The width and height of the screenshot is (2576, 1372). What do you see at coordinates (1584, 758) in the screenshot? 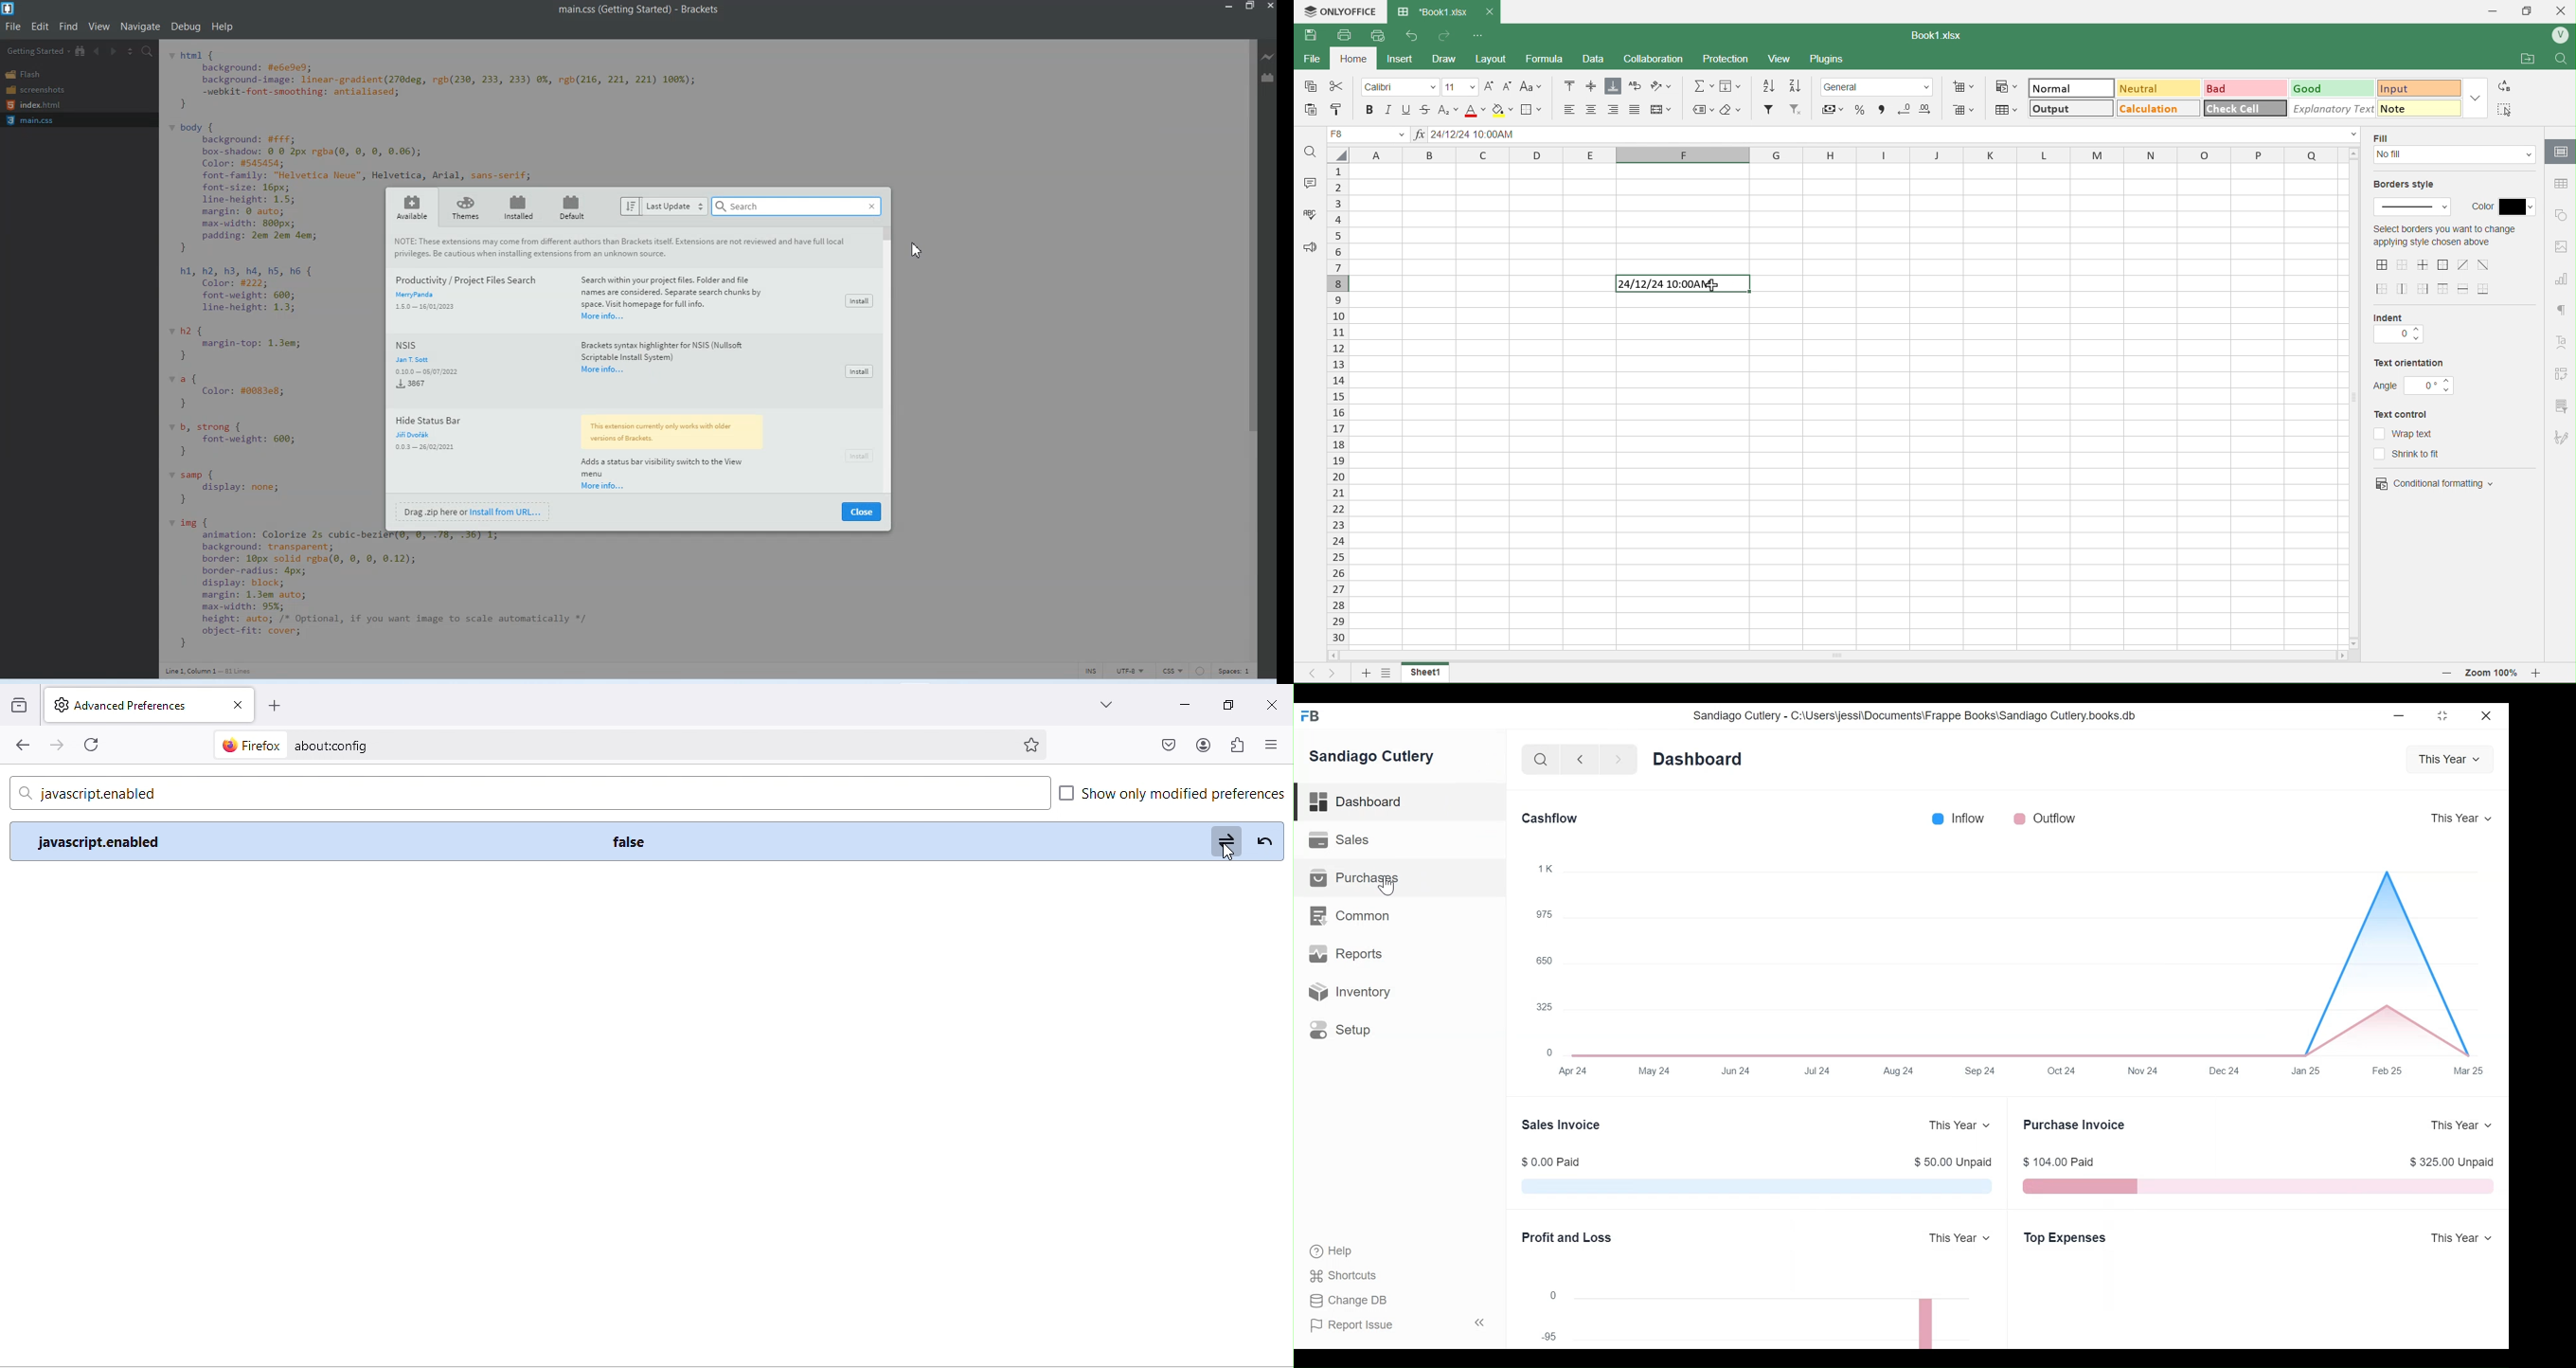
I see `back` at bounding box center [1584, 758].